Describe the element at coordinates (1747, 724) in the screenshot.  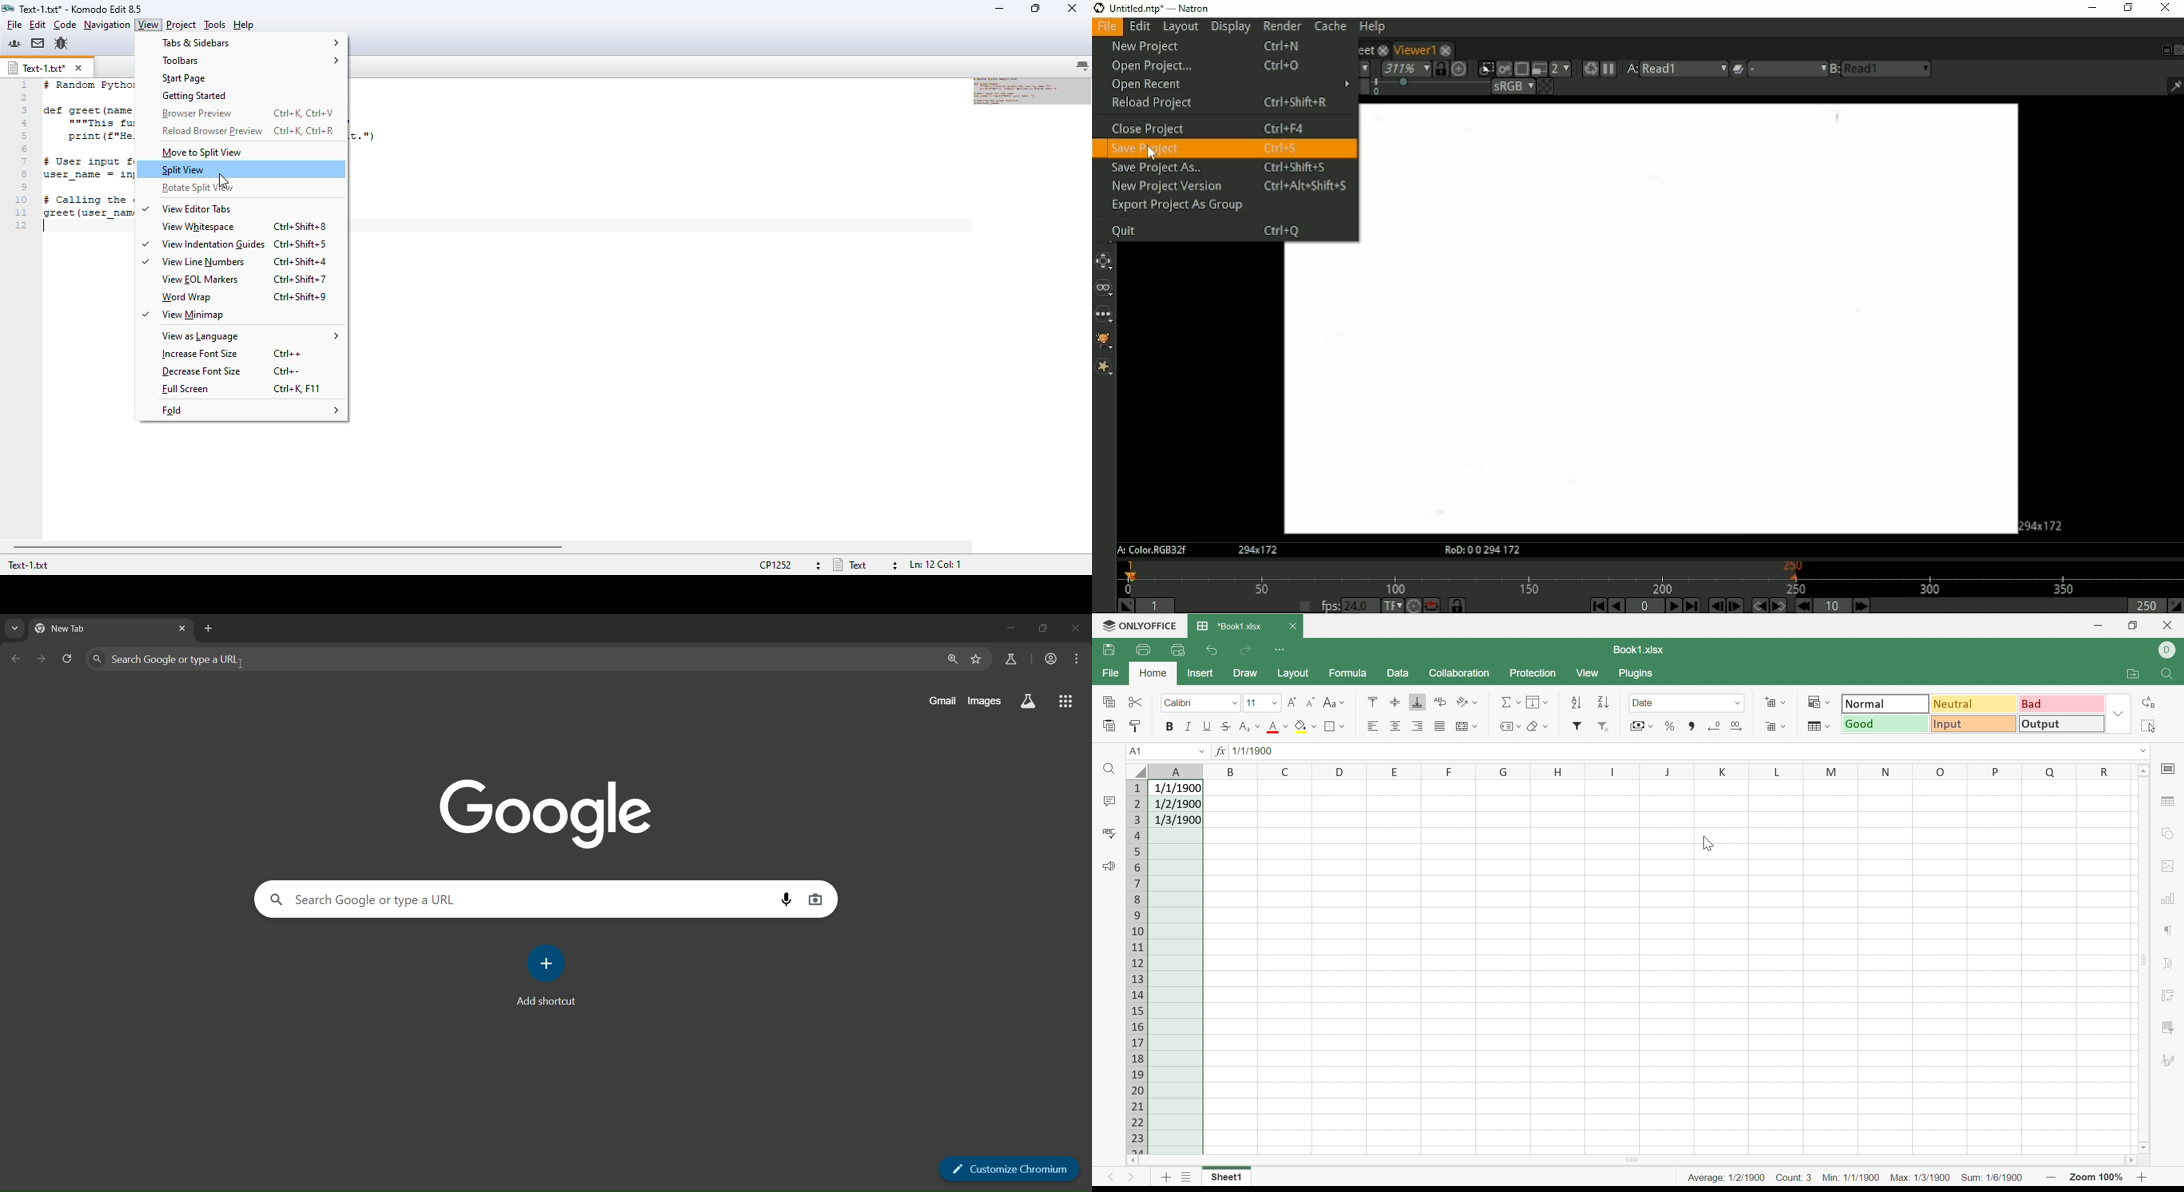
I see `Number format` at that location.